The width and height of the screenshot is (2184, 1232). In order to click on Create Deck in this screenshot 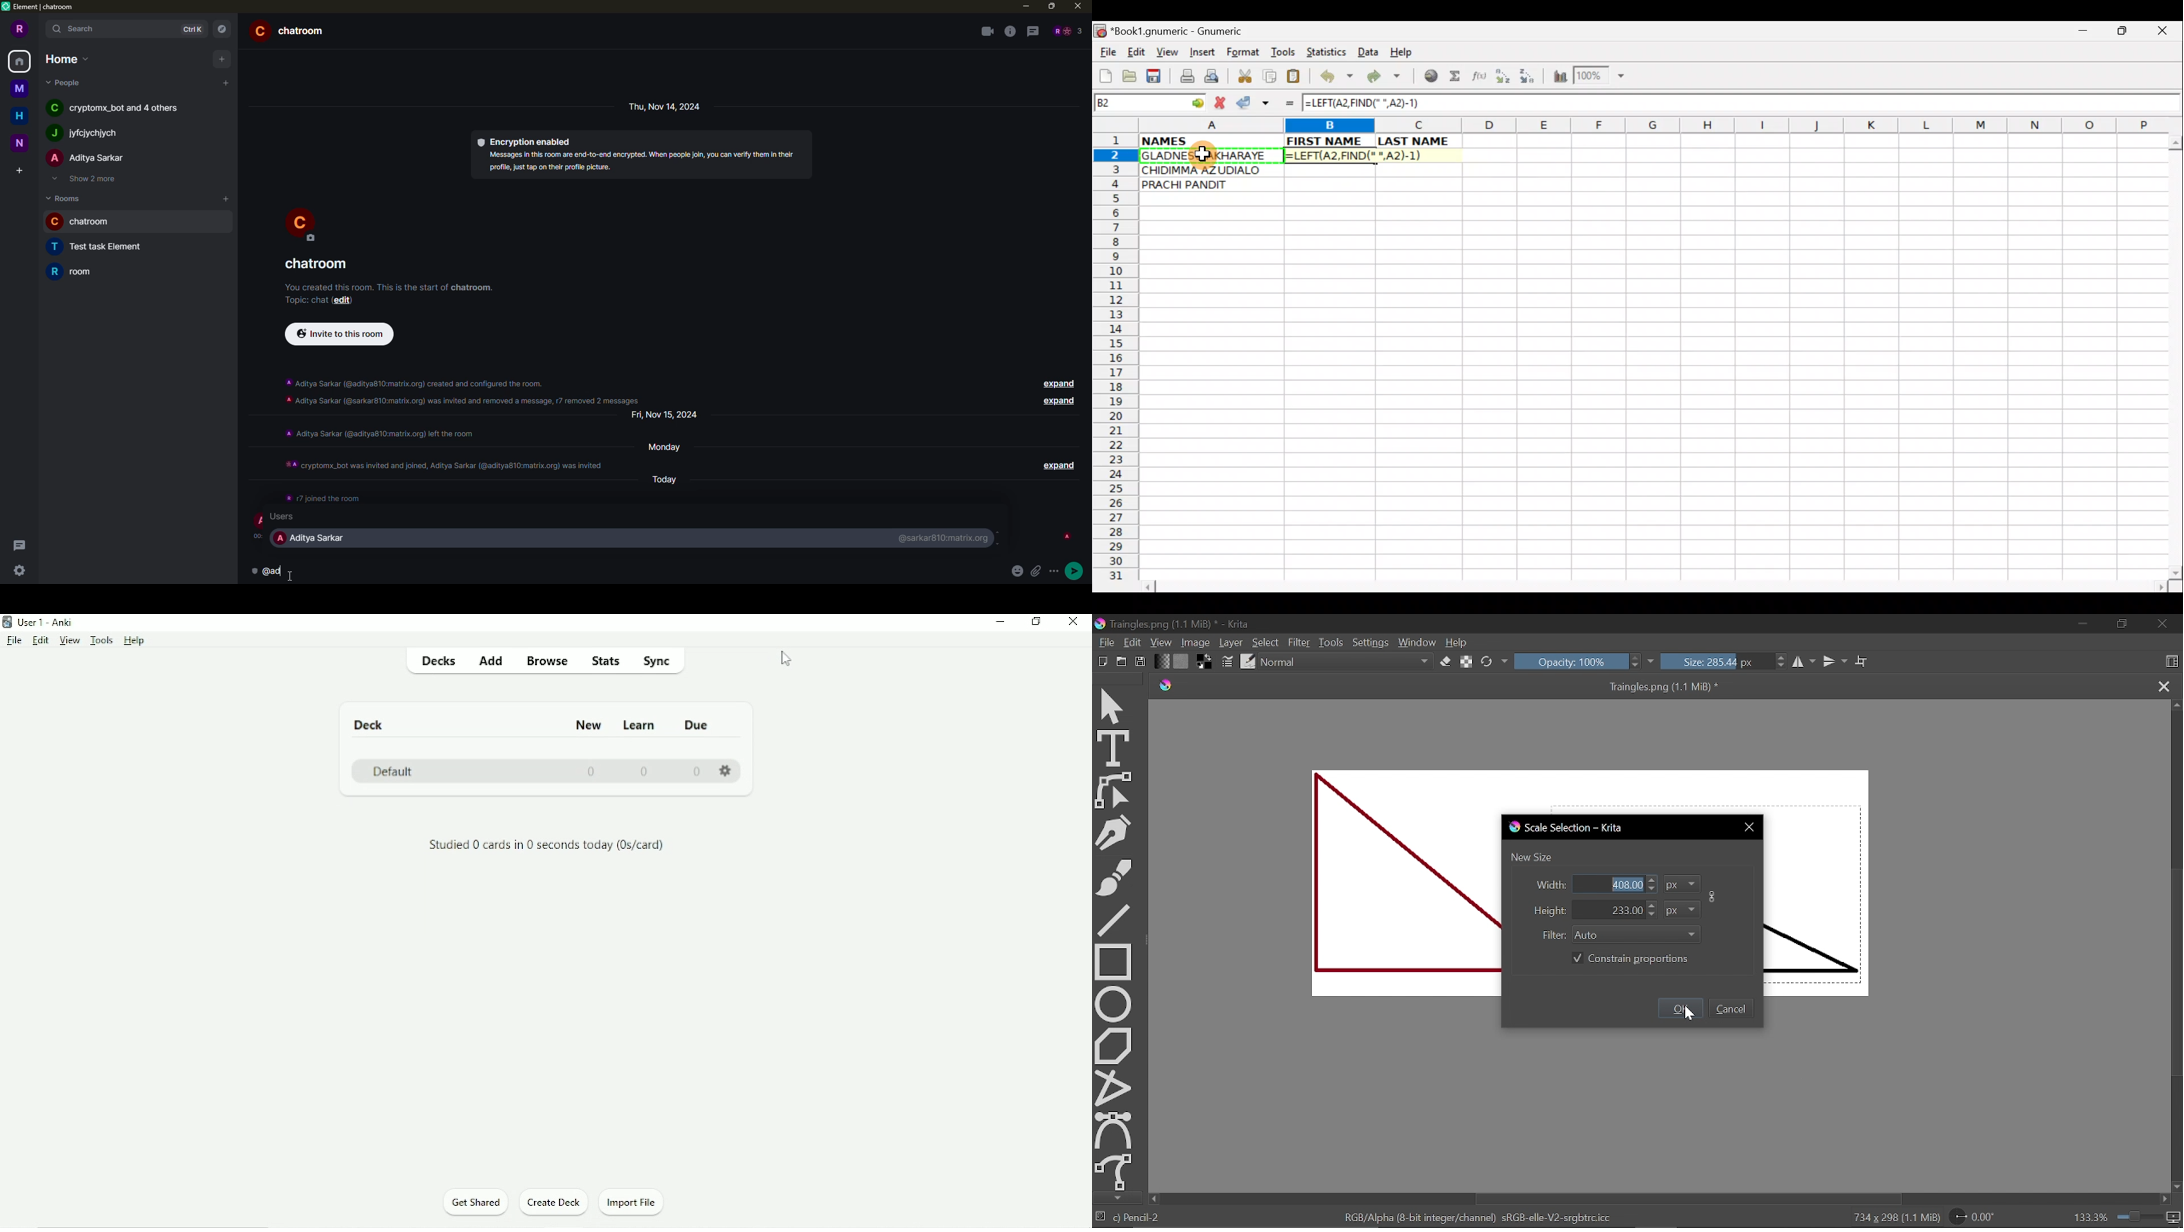, I will do `click(556, 1202)`.